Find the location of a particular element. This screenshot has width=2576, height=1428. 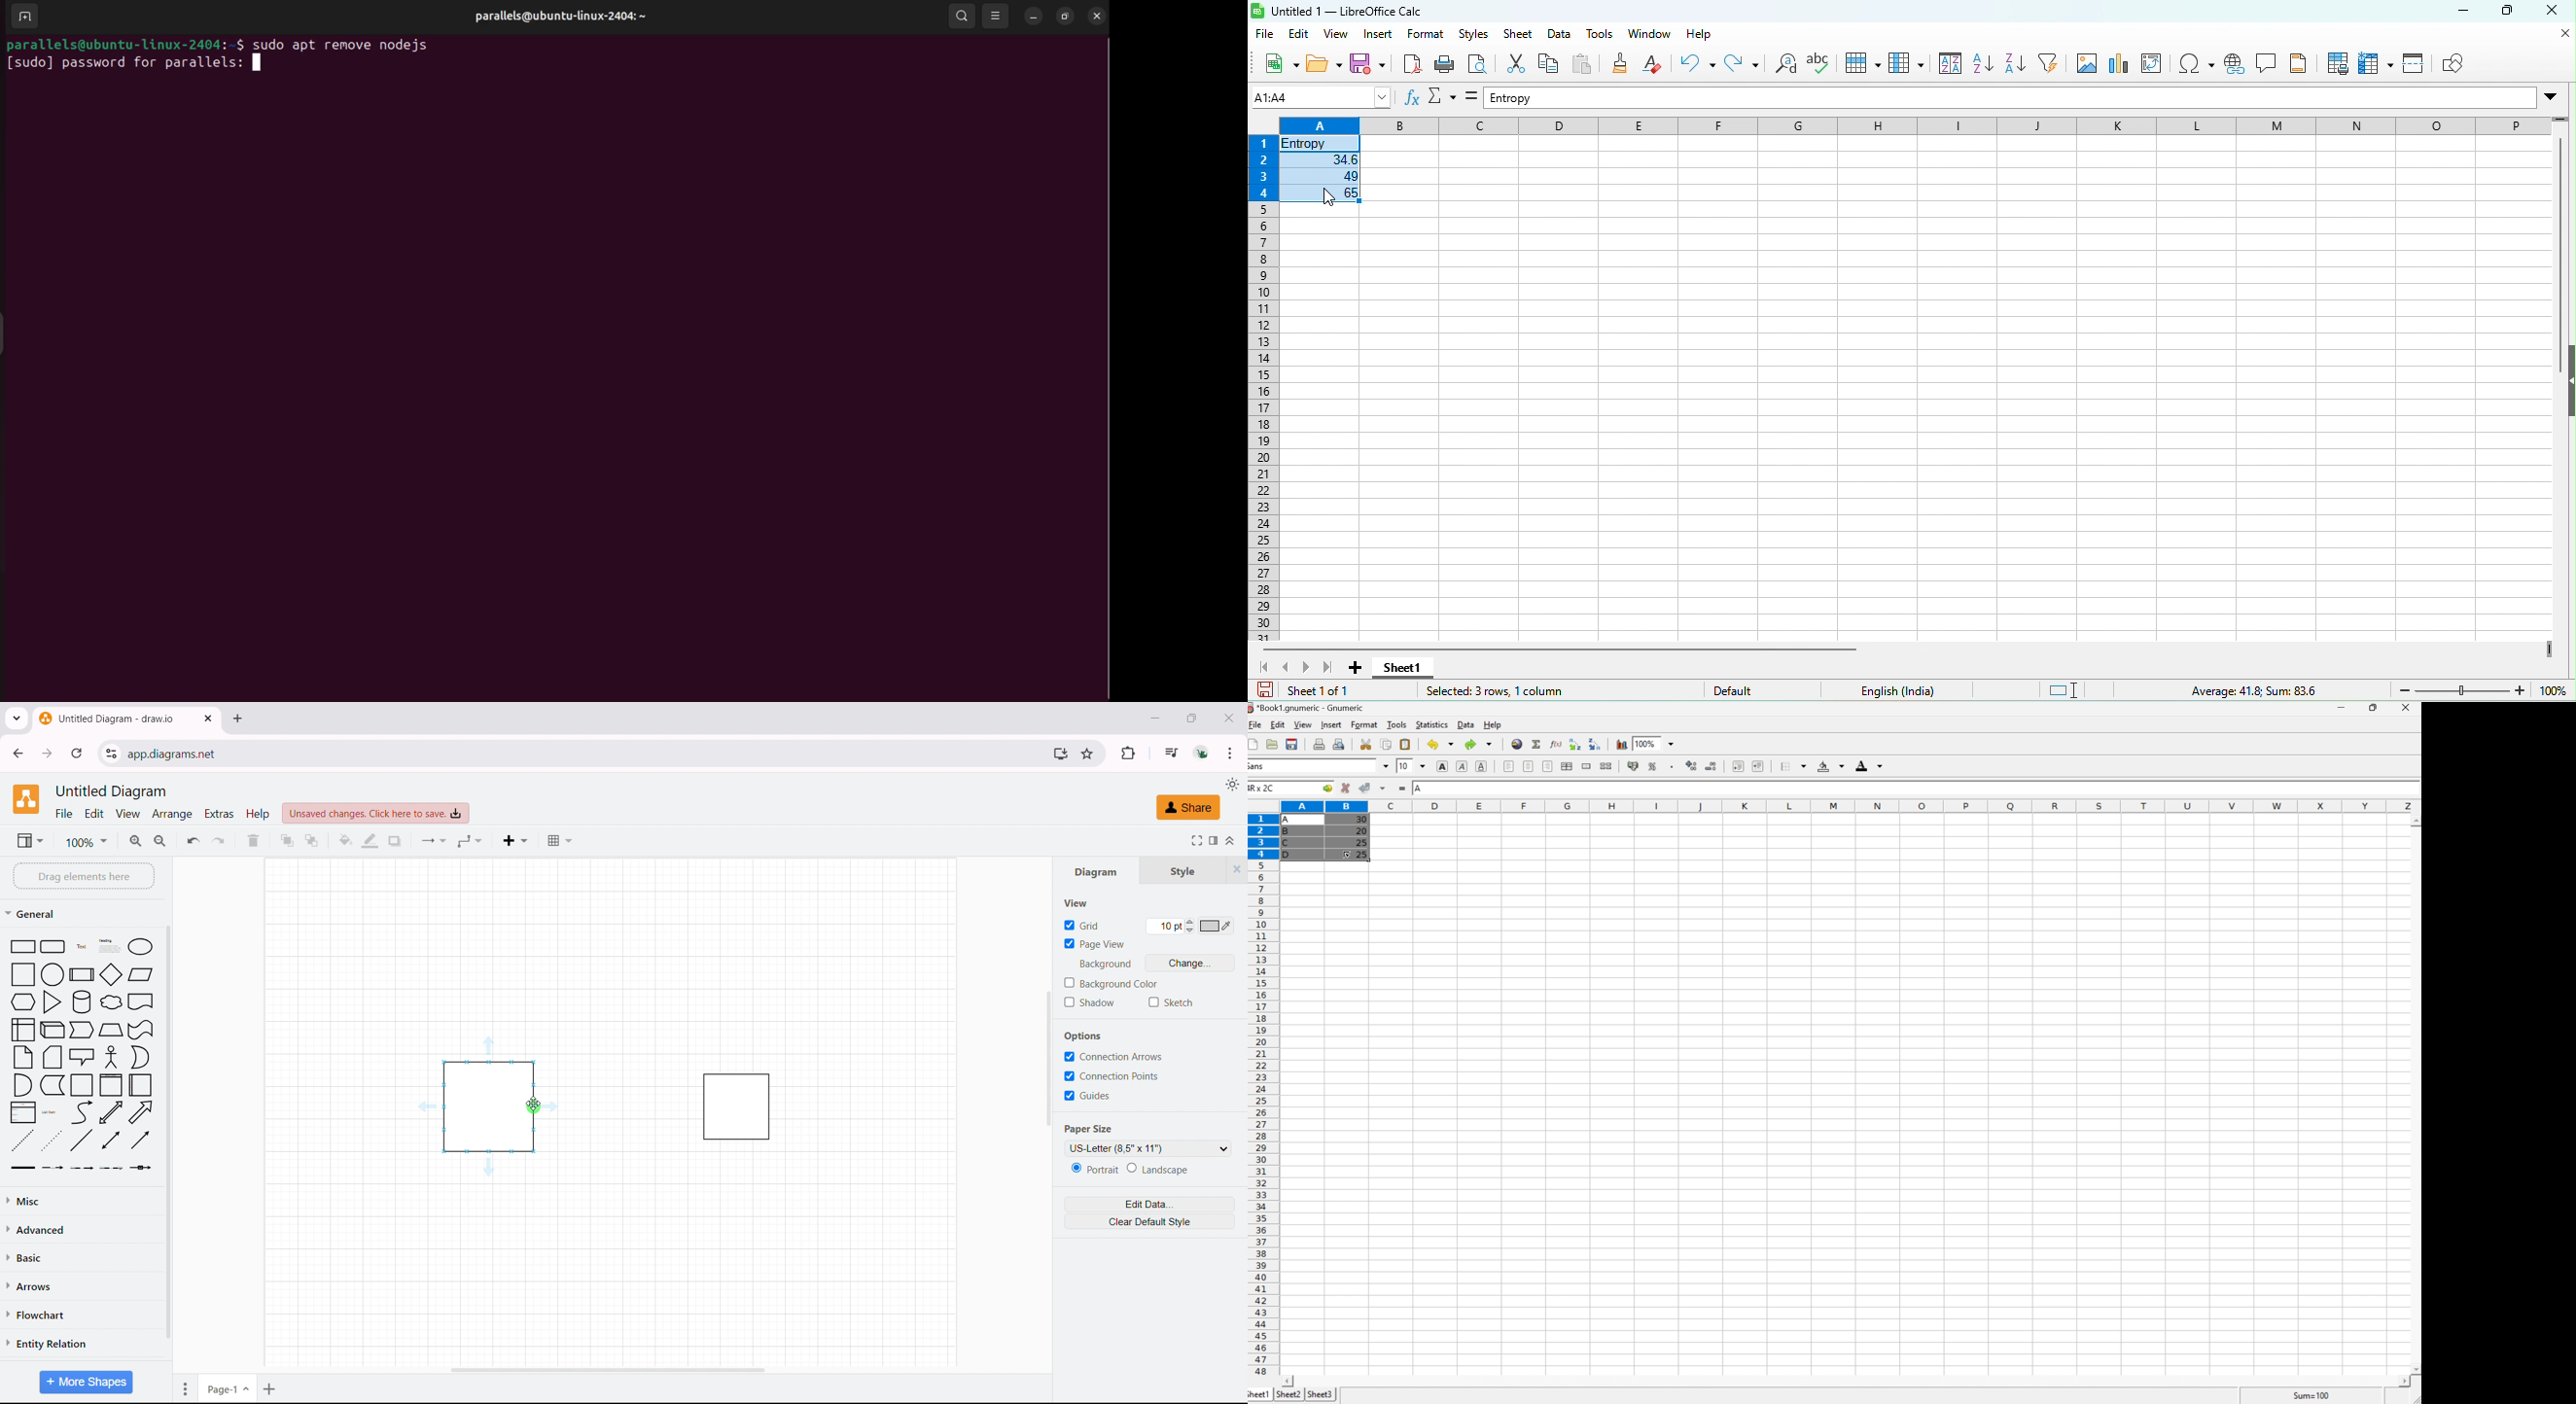

Save the current workbook is located at coordinates (1291, 744).